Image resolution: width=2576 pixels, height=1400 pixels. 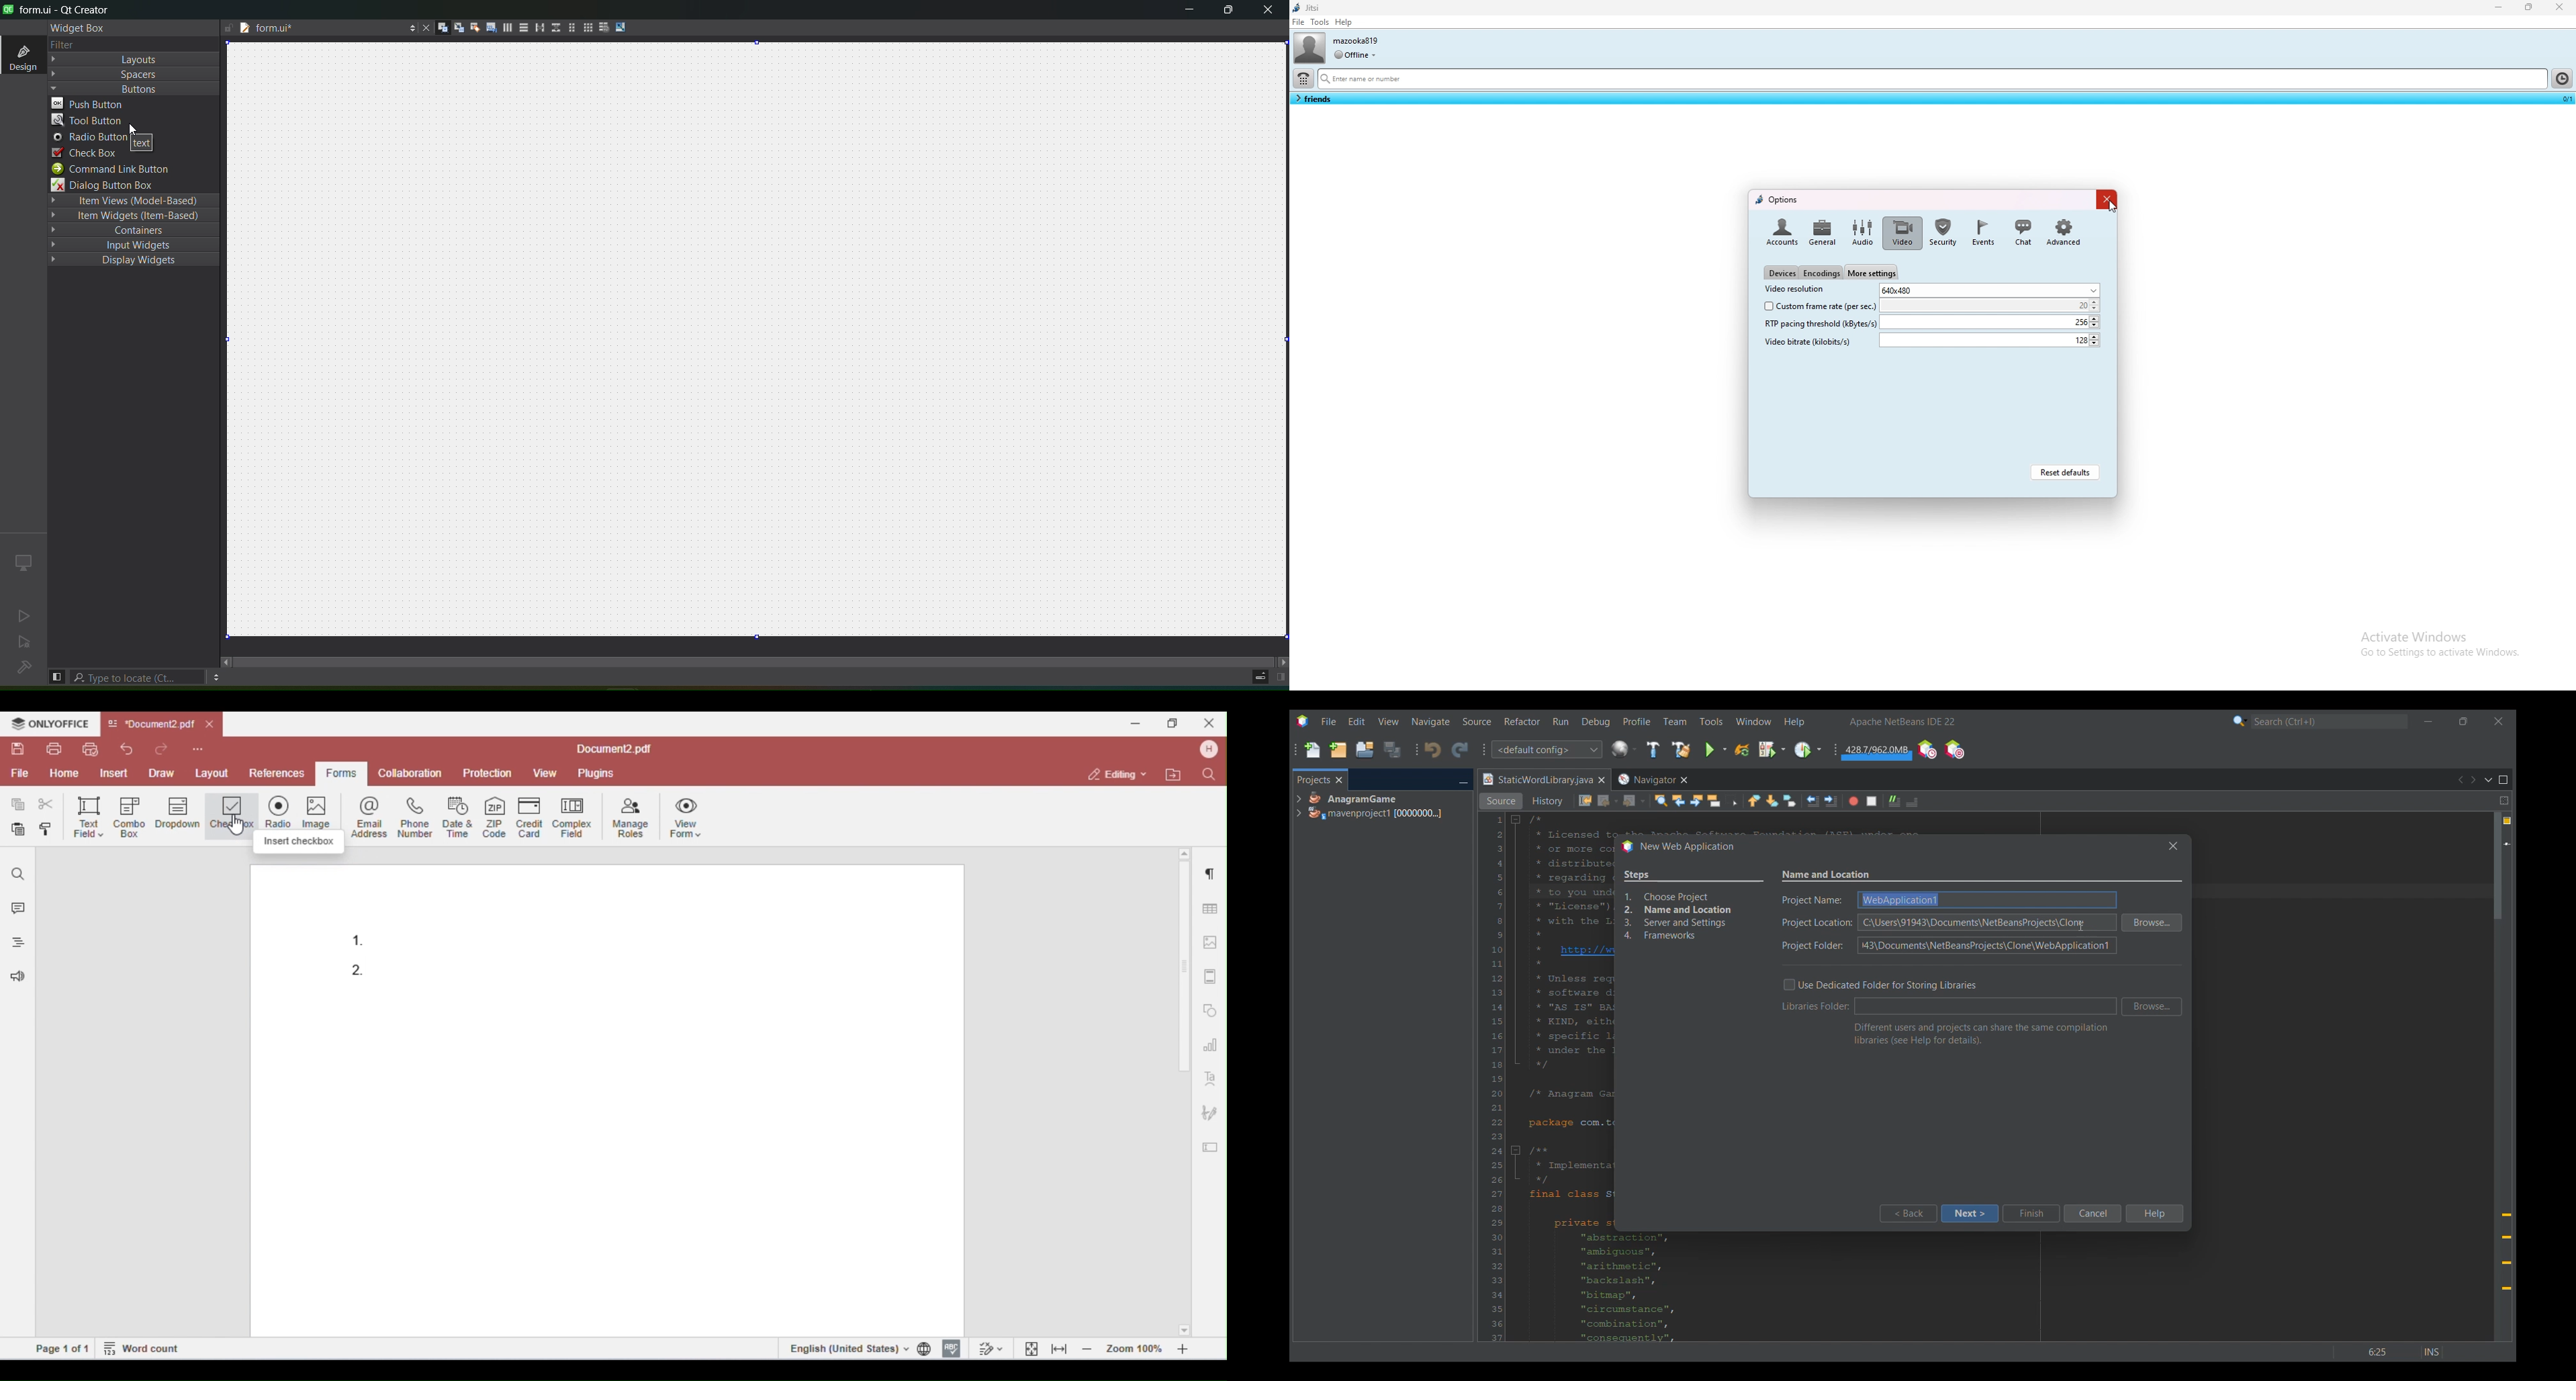 I want to click on Last edit, so click(x=1585, y=800).